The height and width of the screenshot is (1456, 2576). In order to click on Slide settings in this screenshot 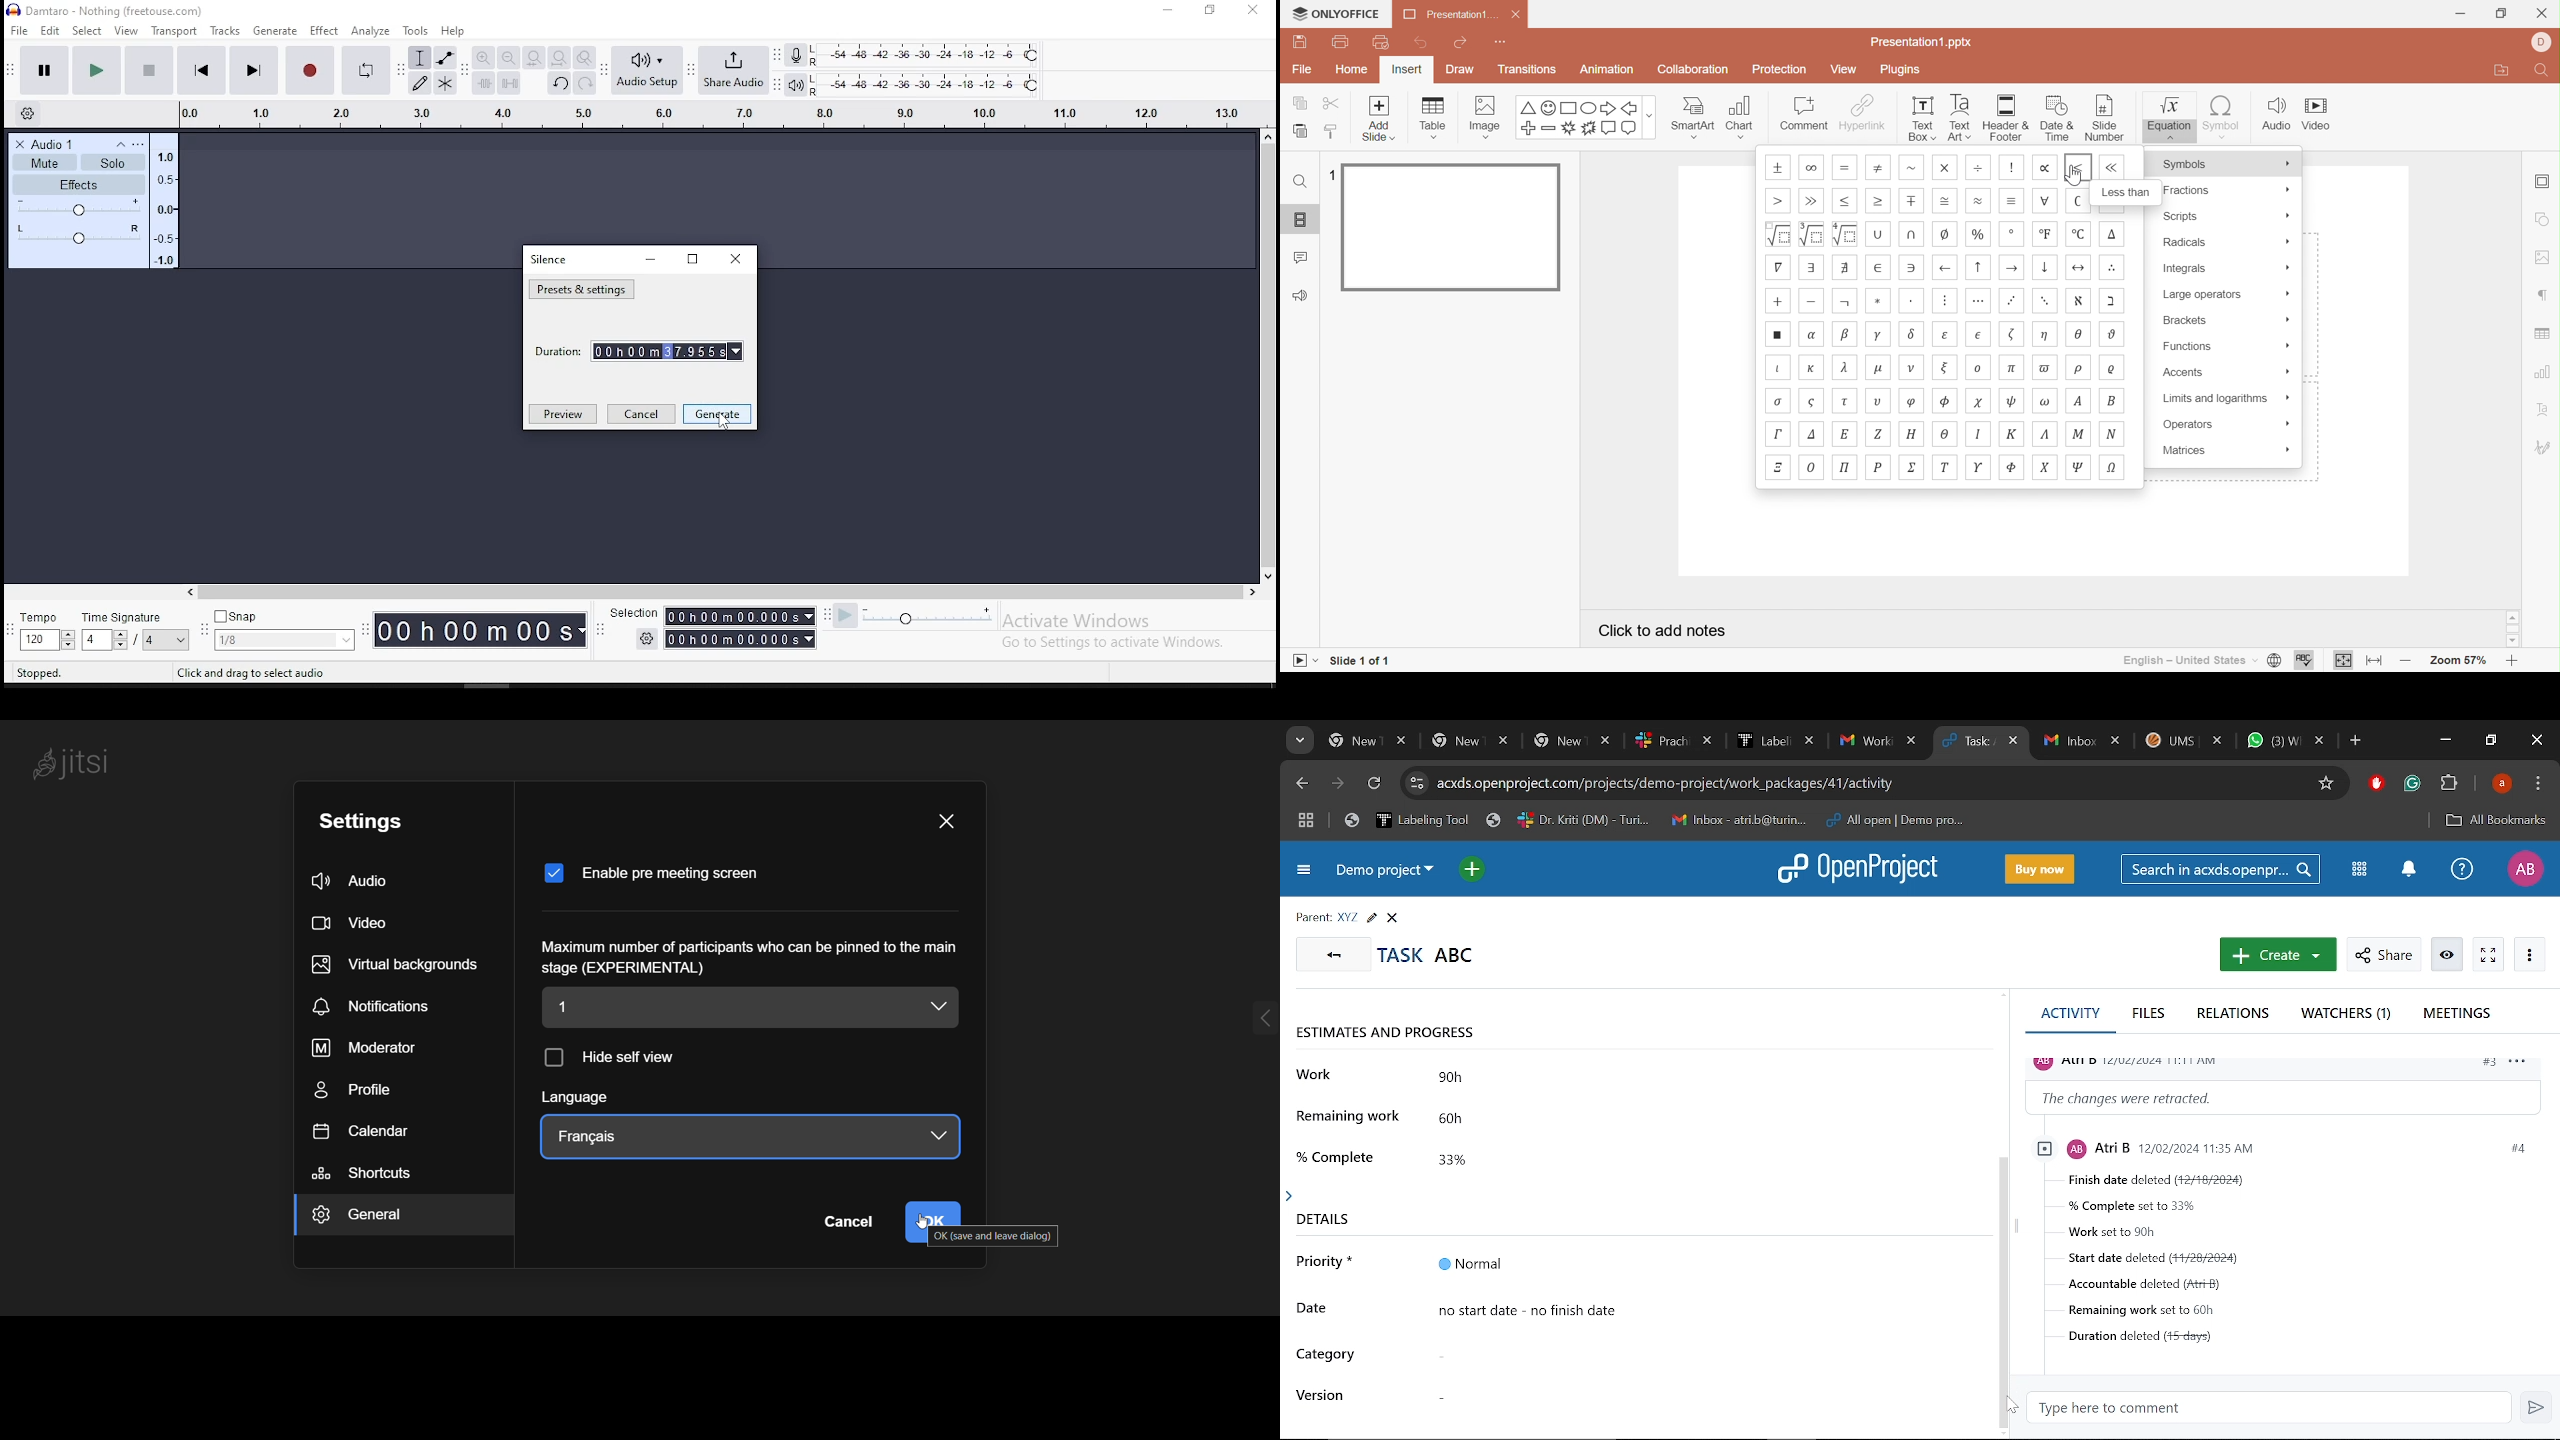, I will do `click(2543, 180)`.